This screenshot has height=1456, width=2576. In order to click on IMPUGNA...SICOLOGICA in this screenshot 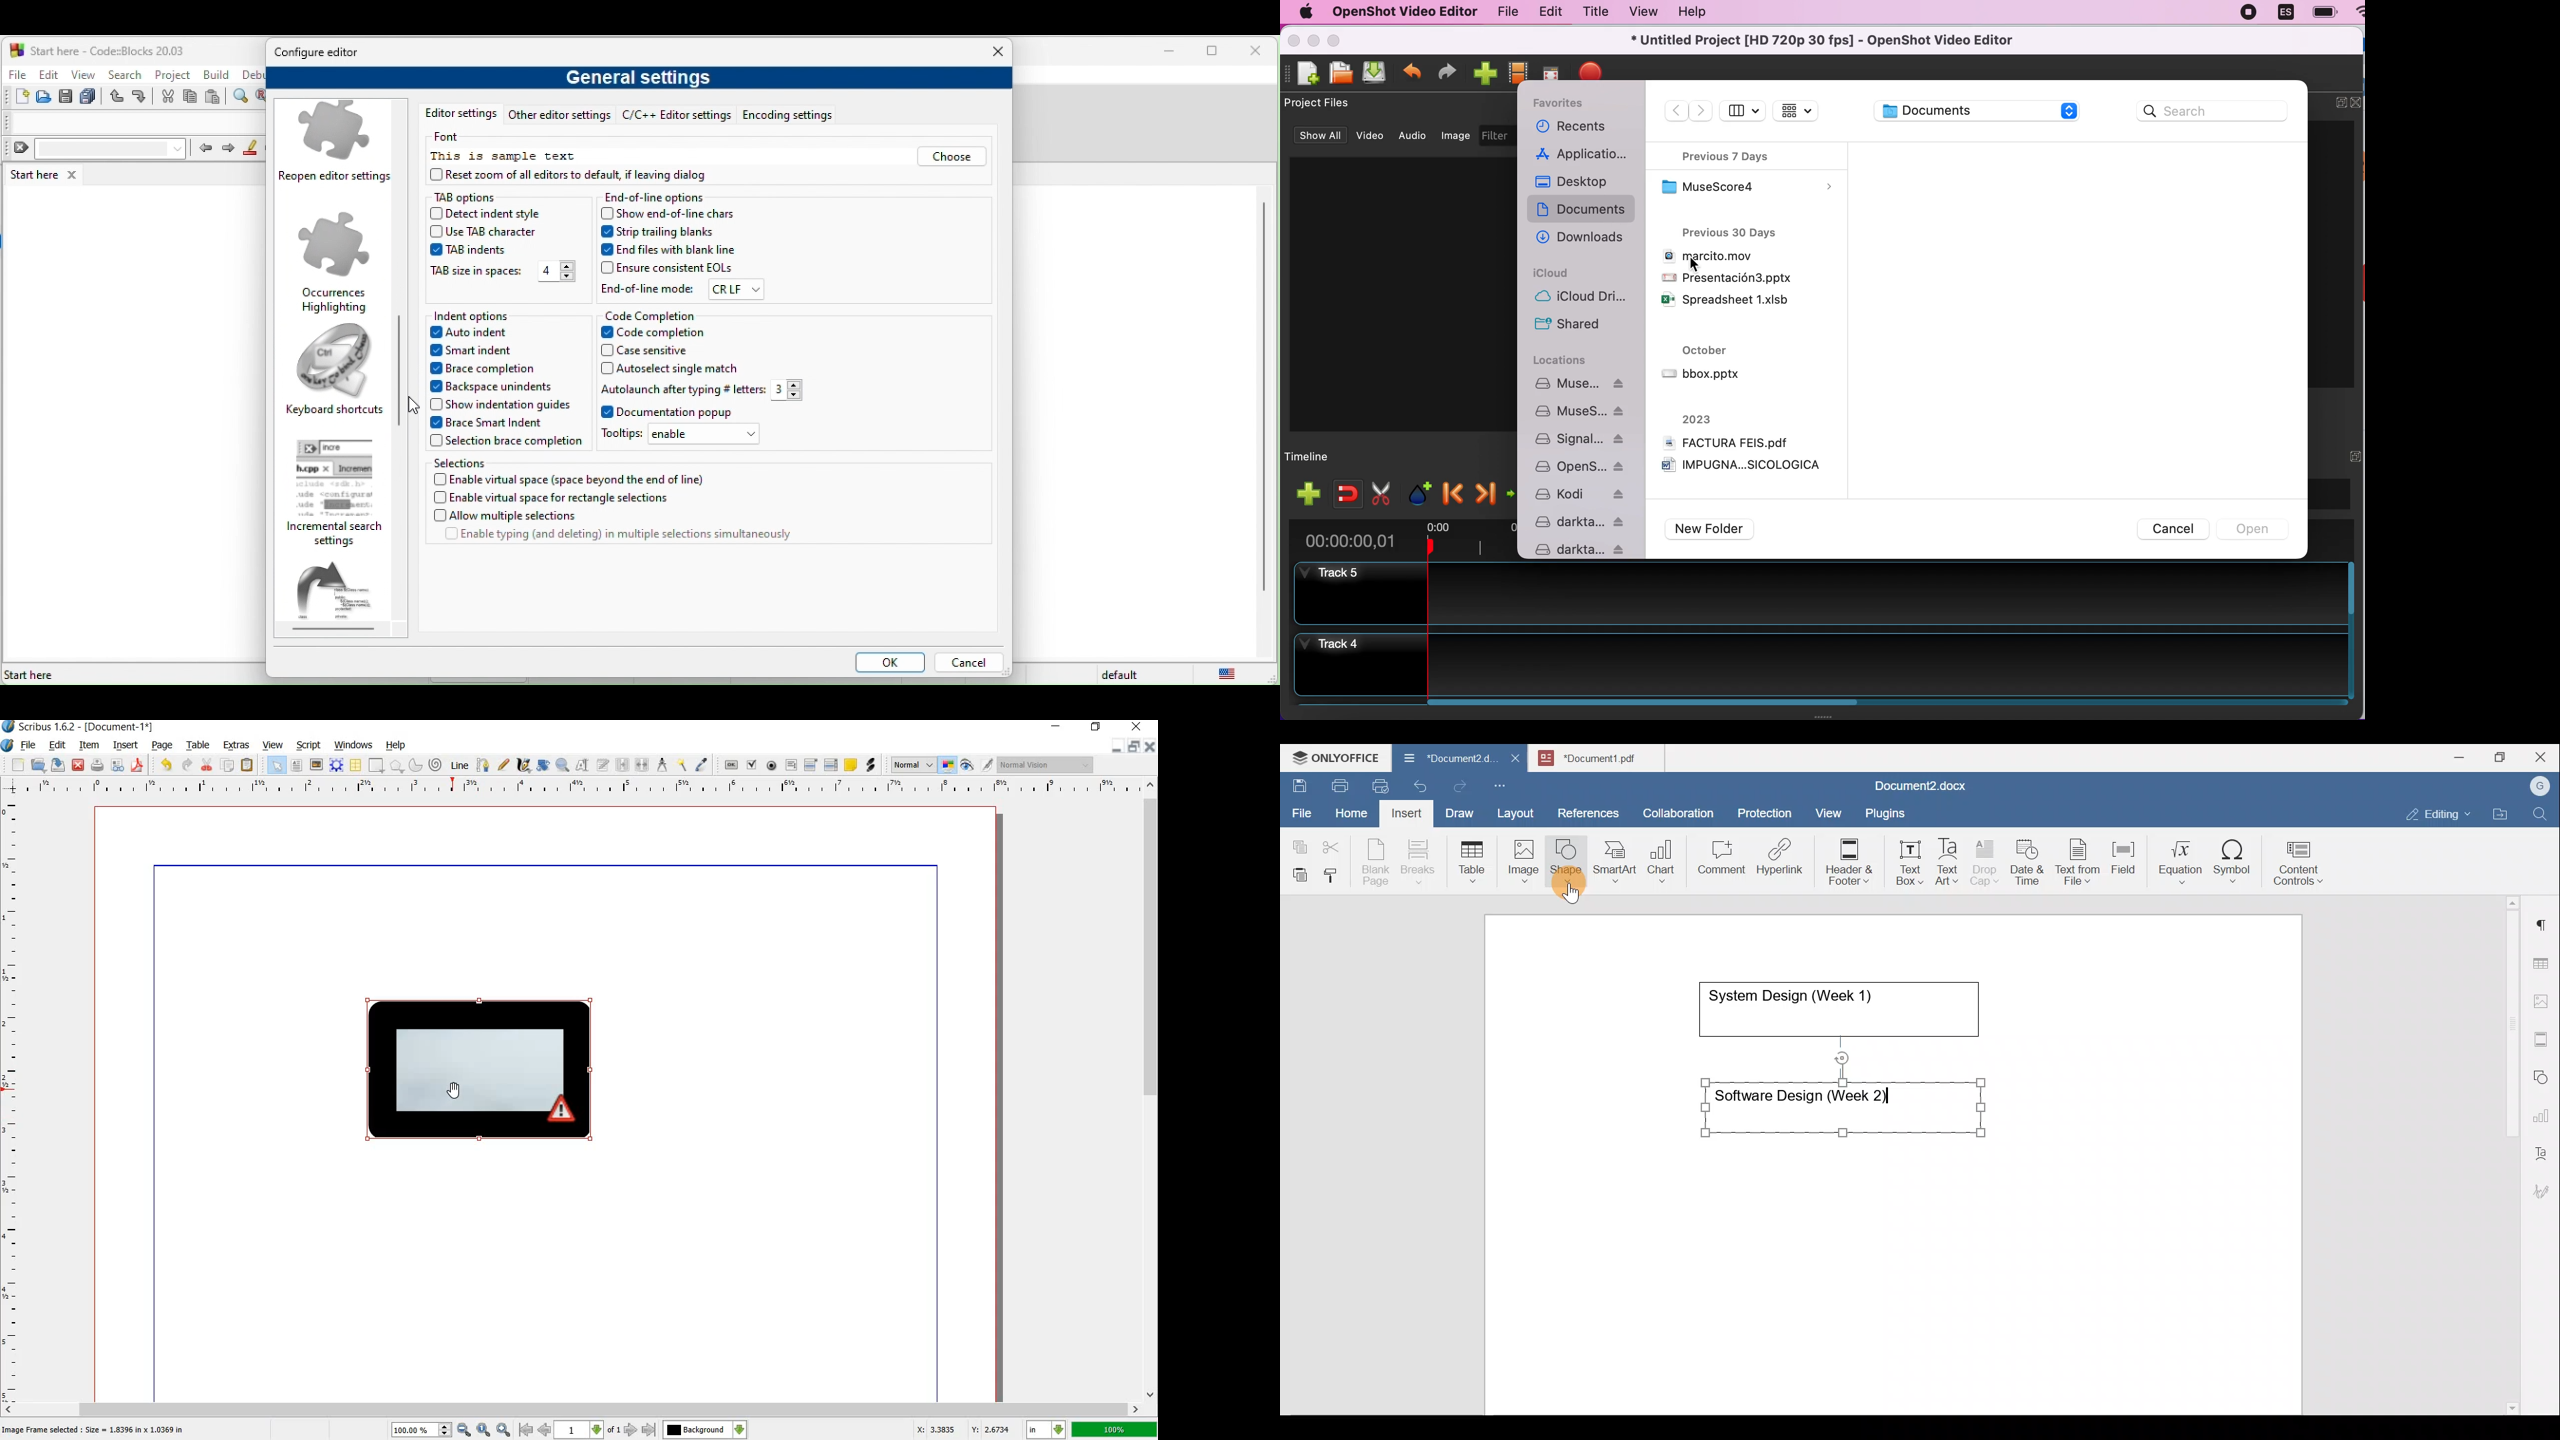, I will do `click(1742, 466)`.